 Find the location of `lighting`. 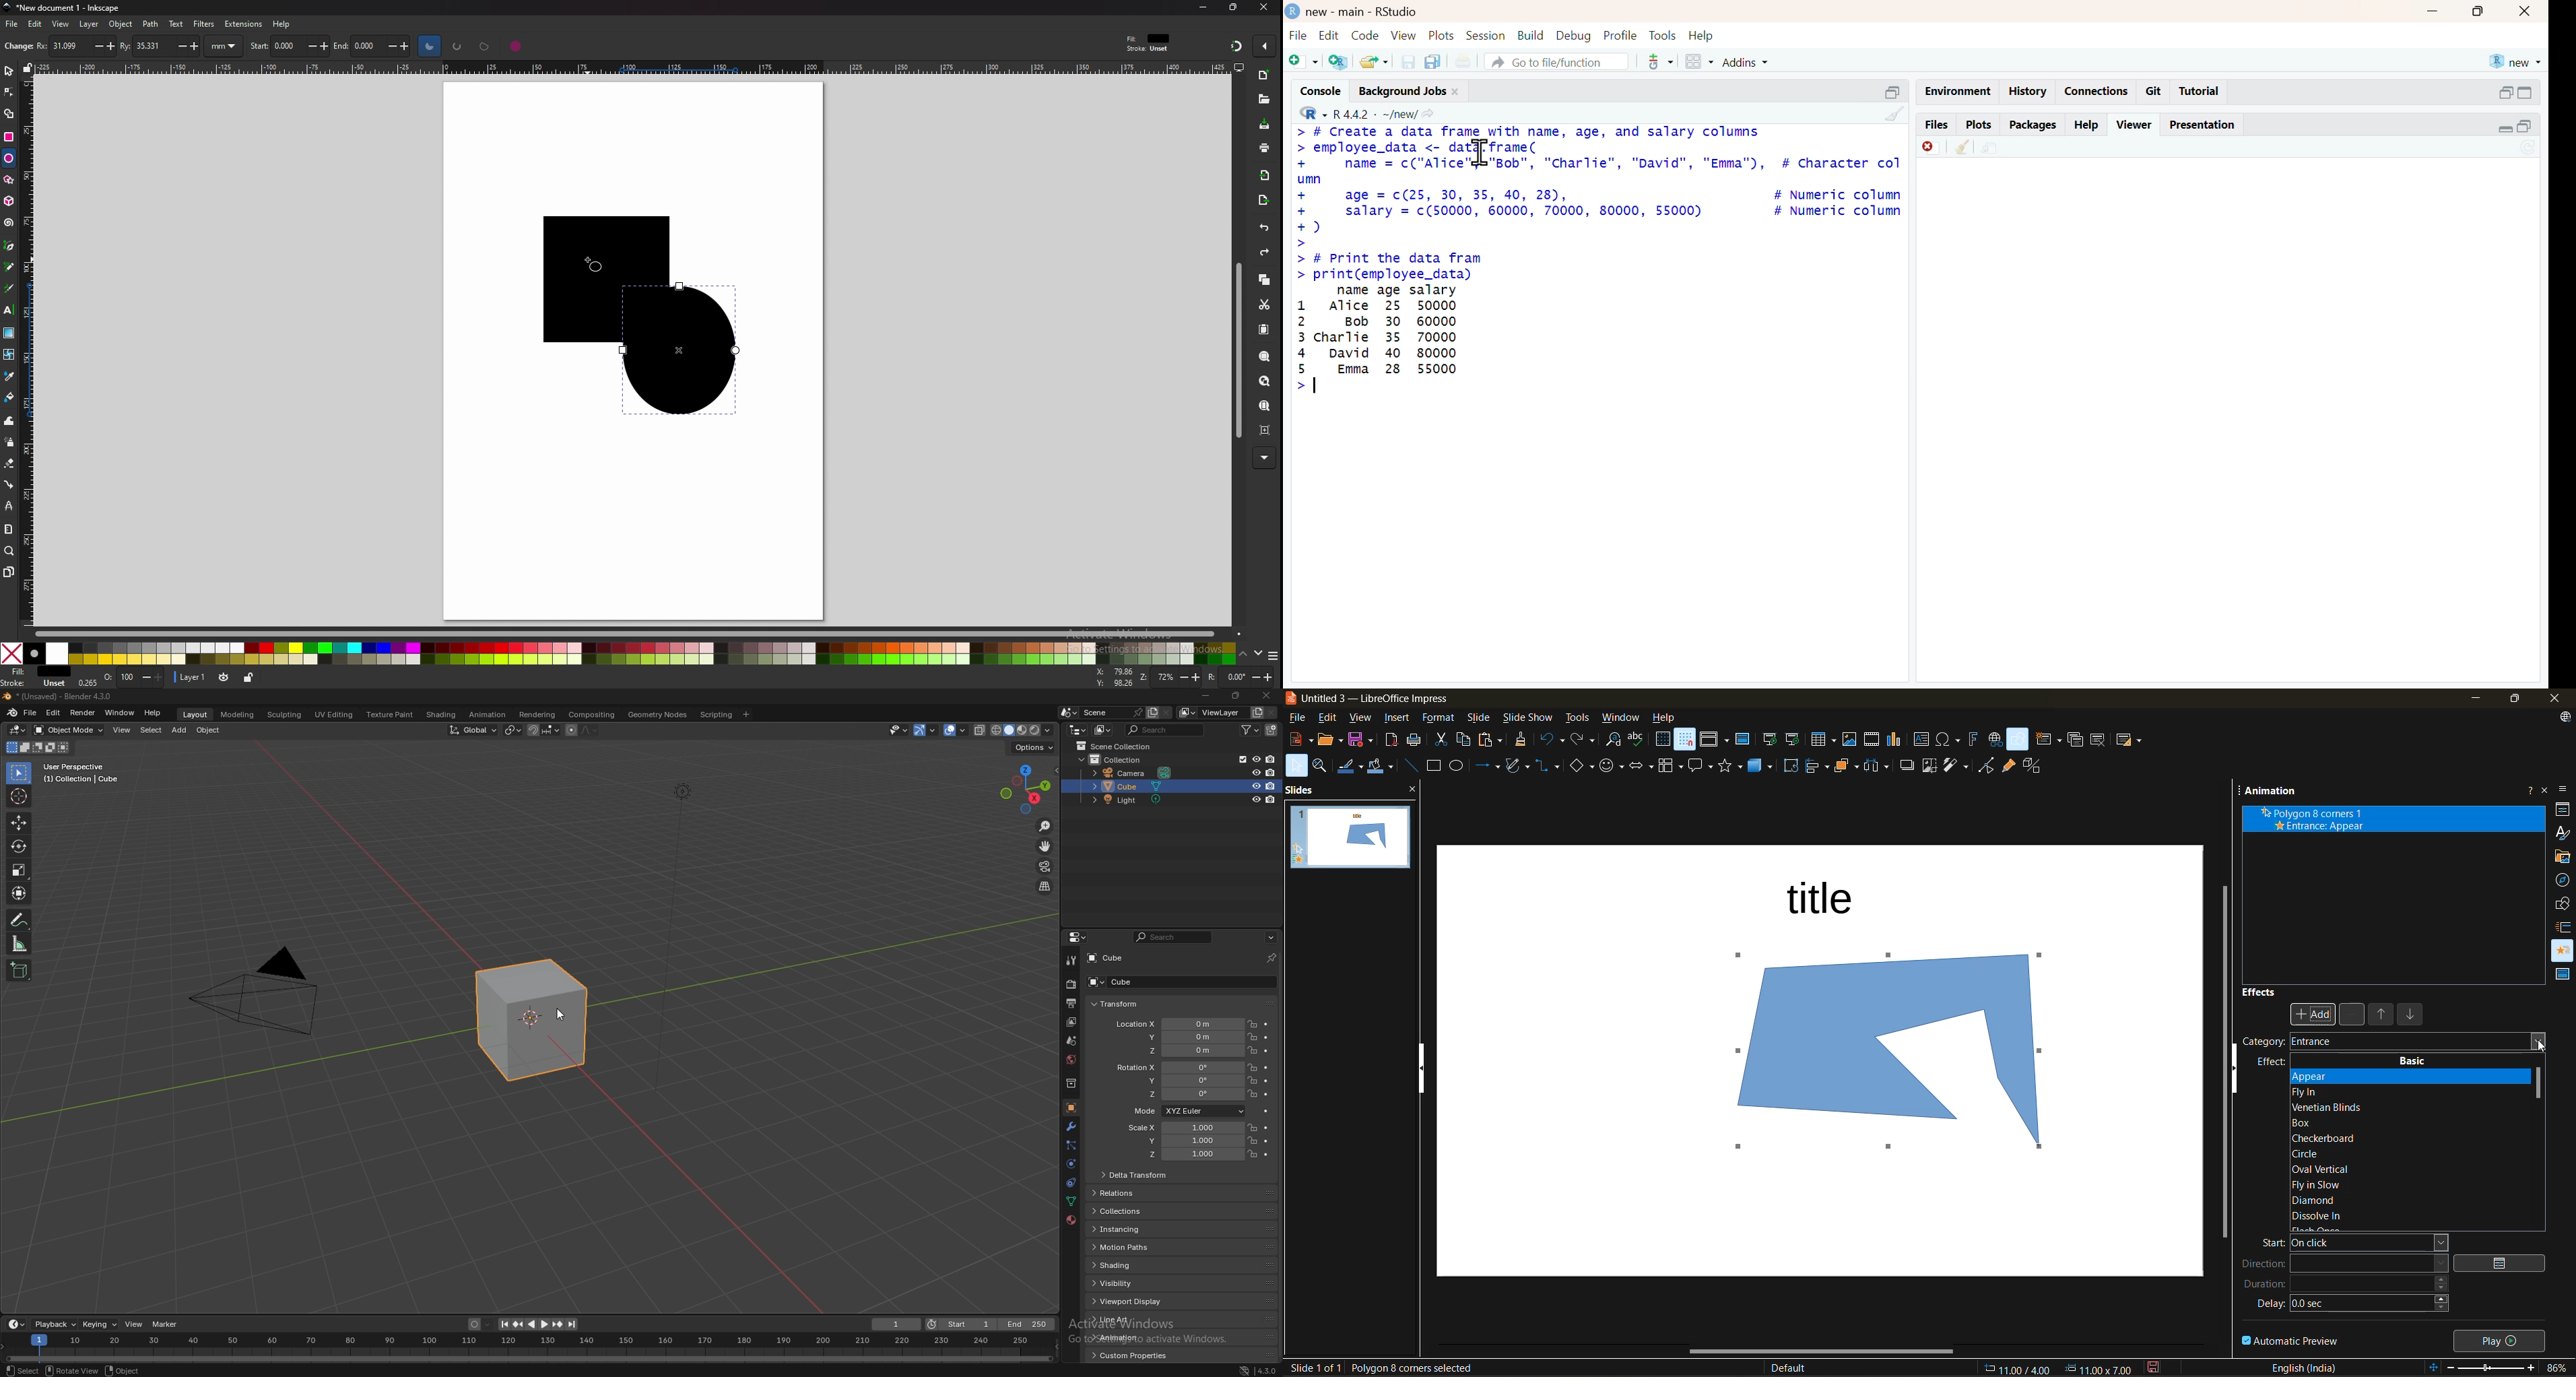

lighting is located at coordinates (684, 787).